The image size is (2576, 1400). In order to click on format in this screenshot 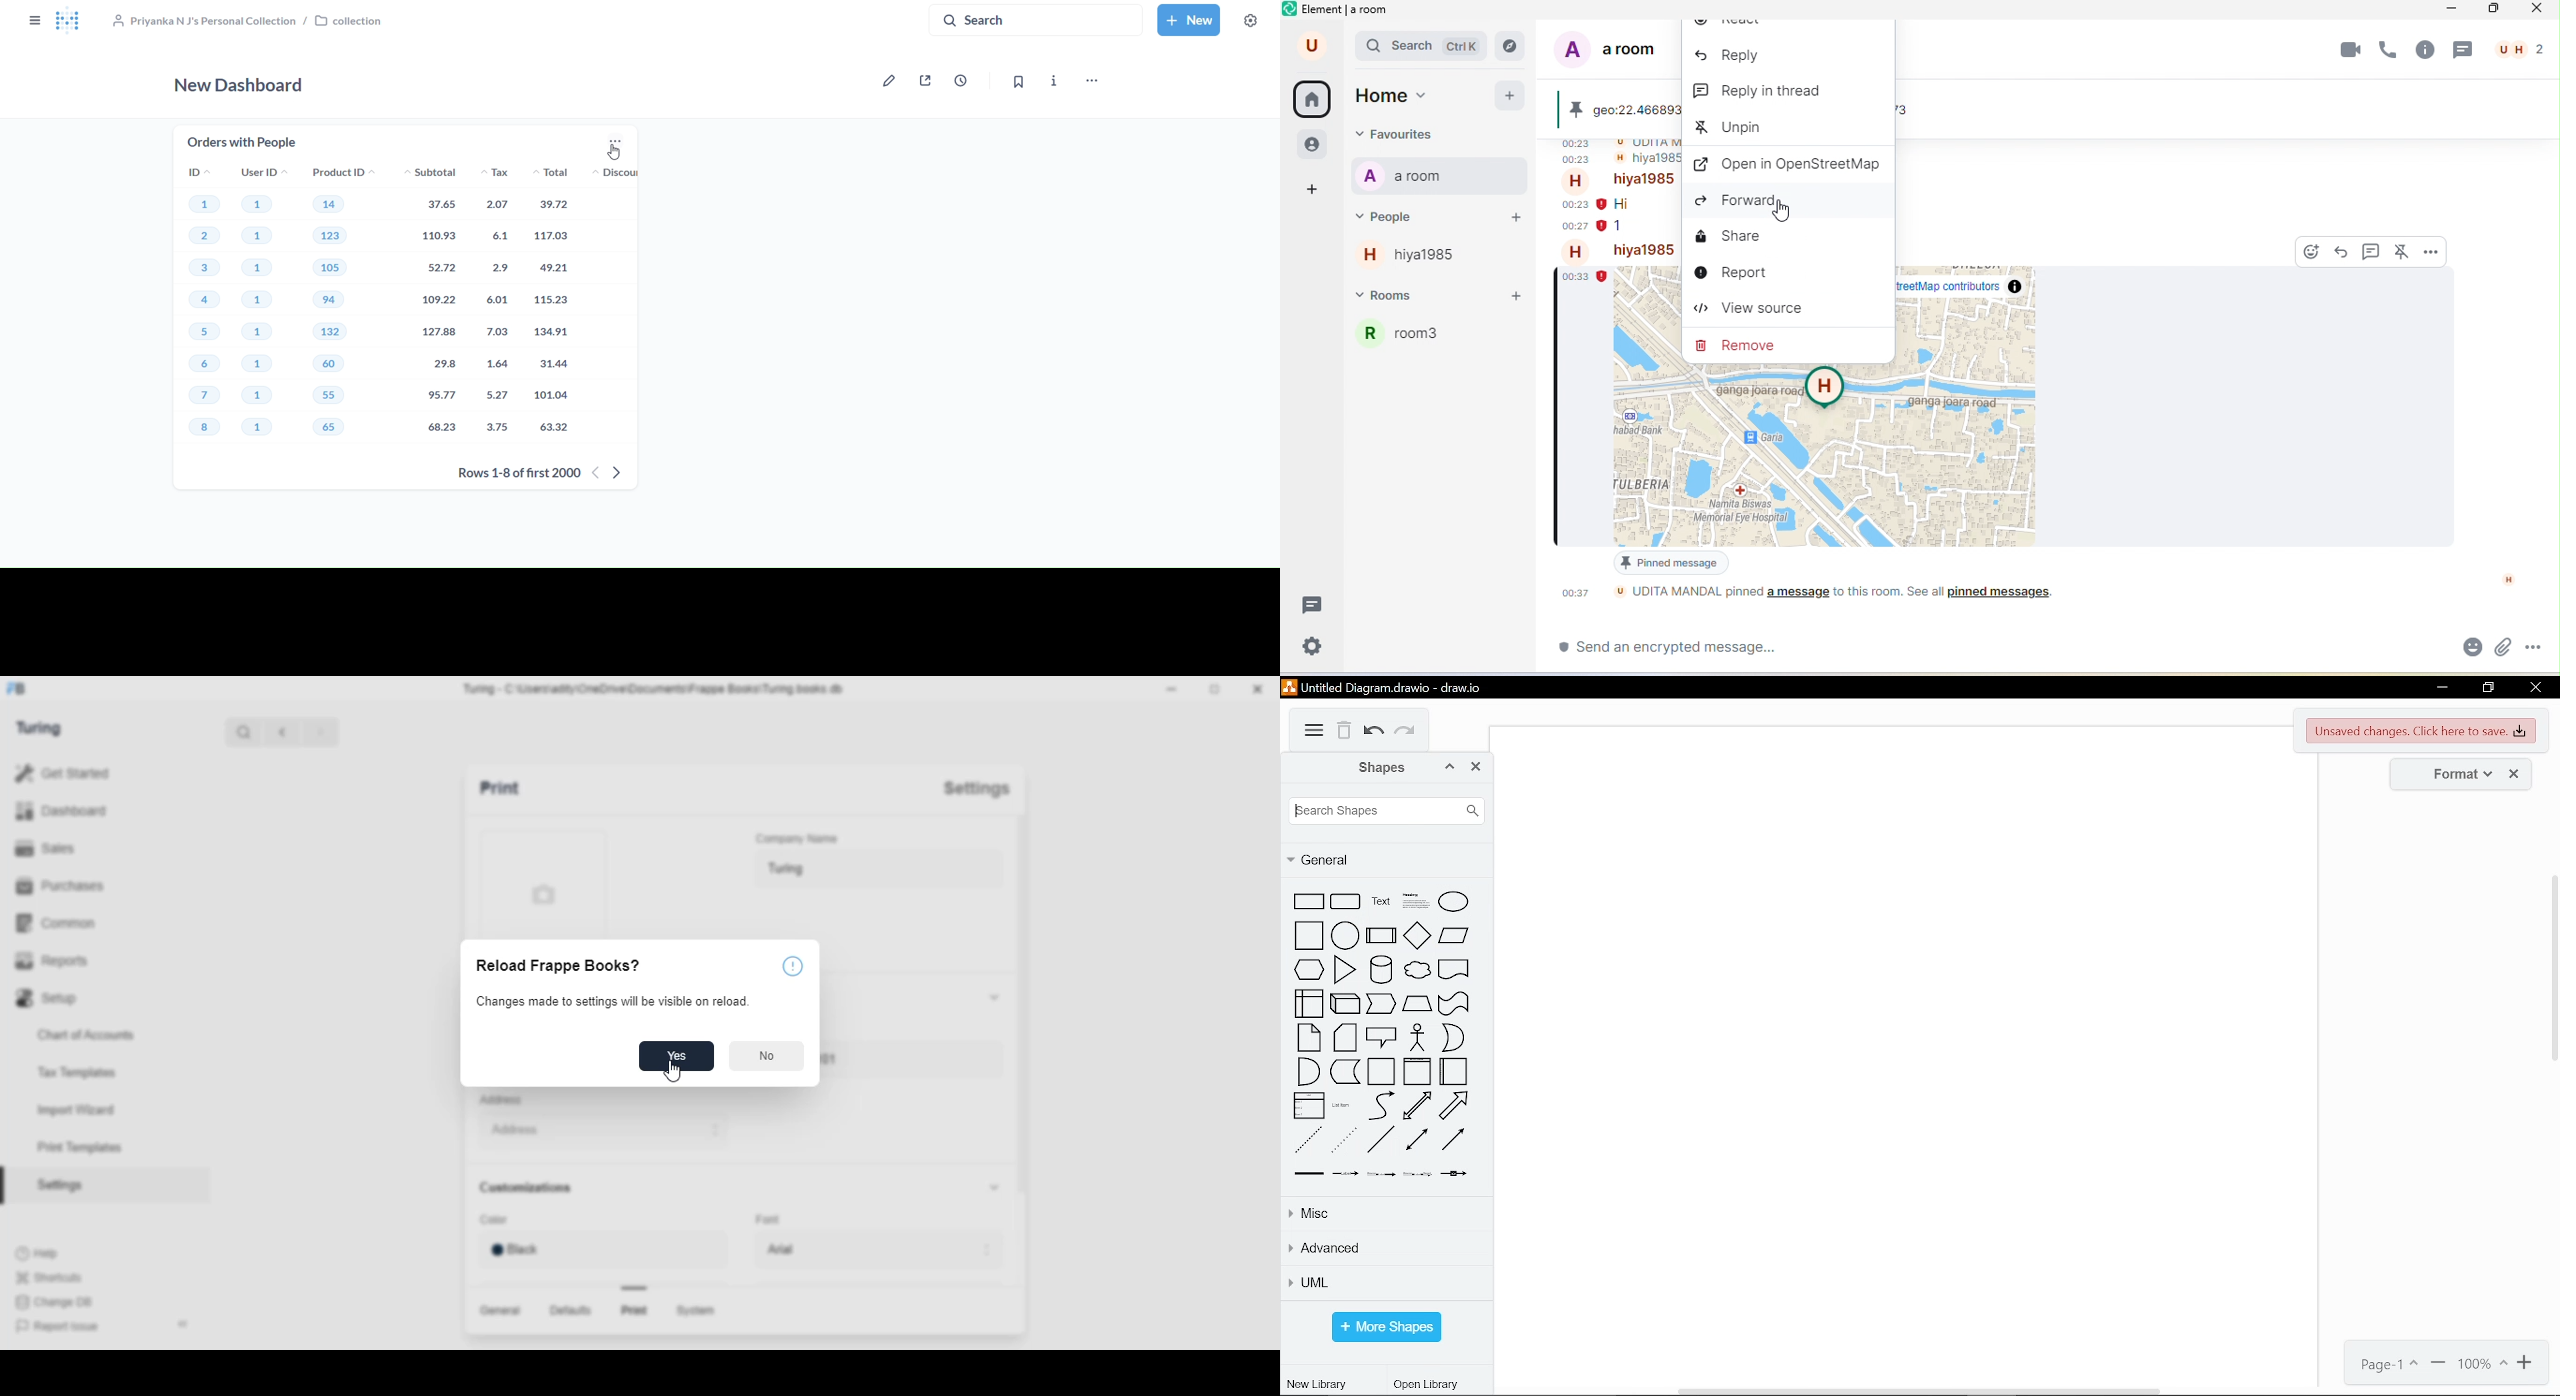, I will do `click(2455, 773)`.